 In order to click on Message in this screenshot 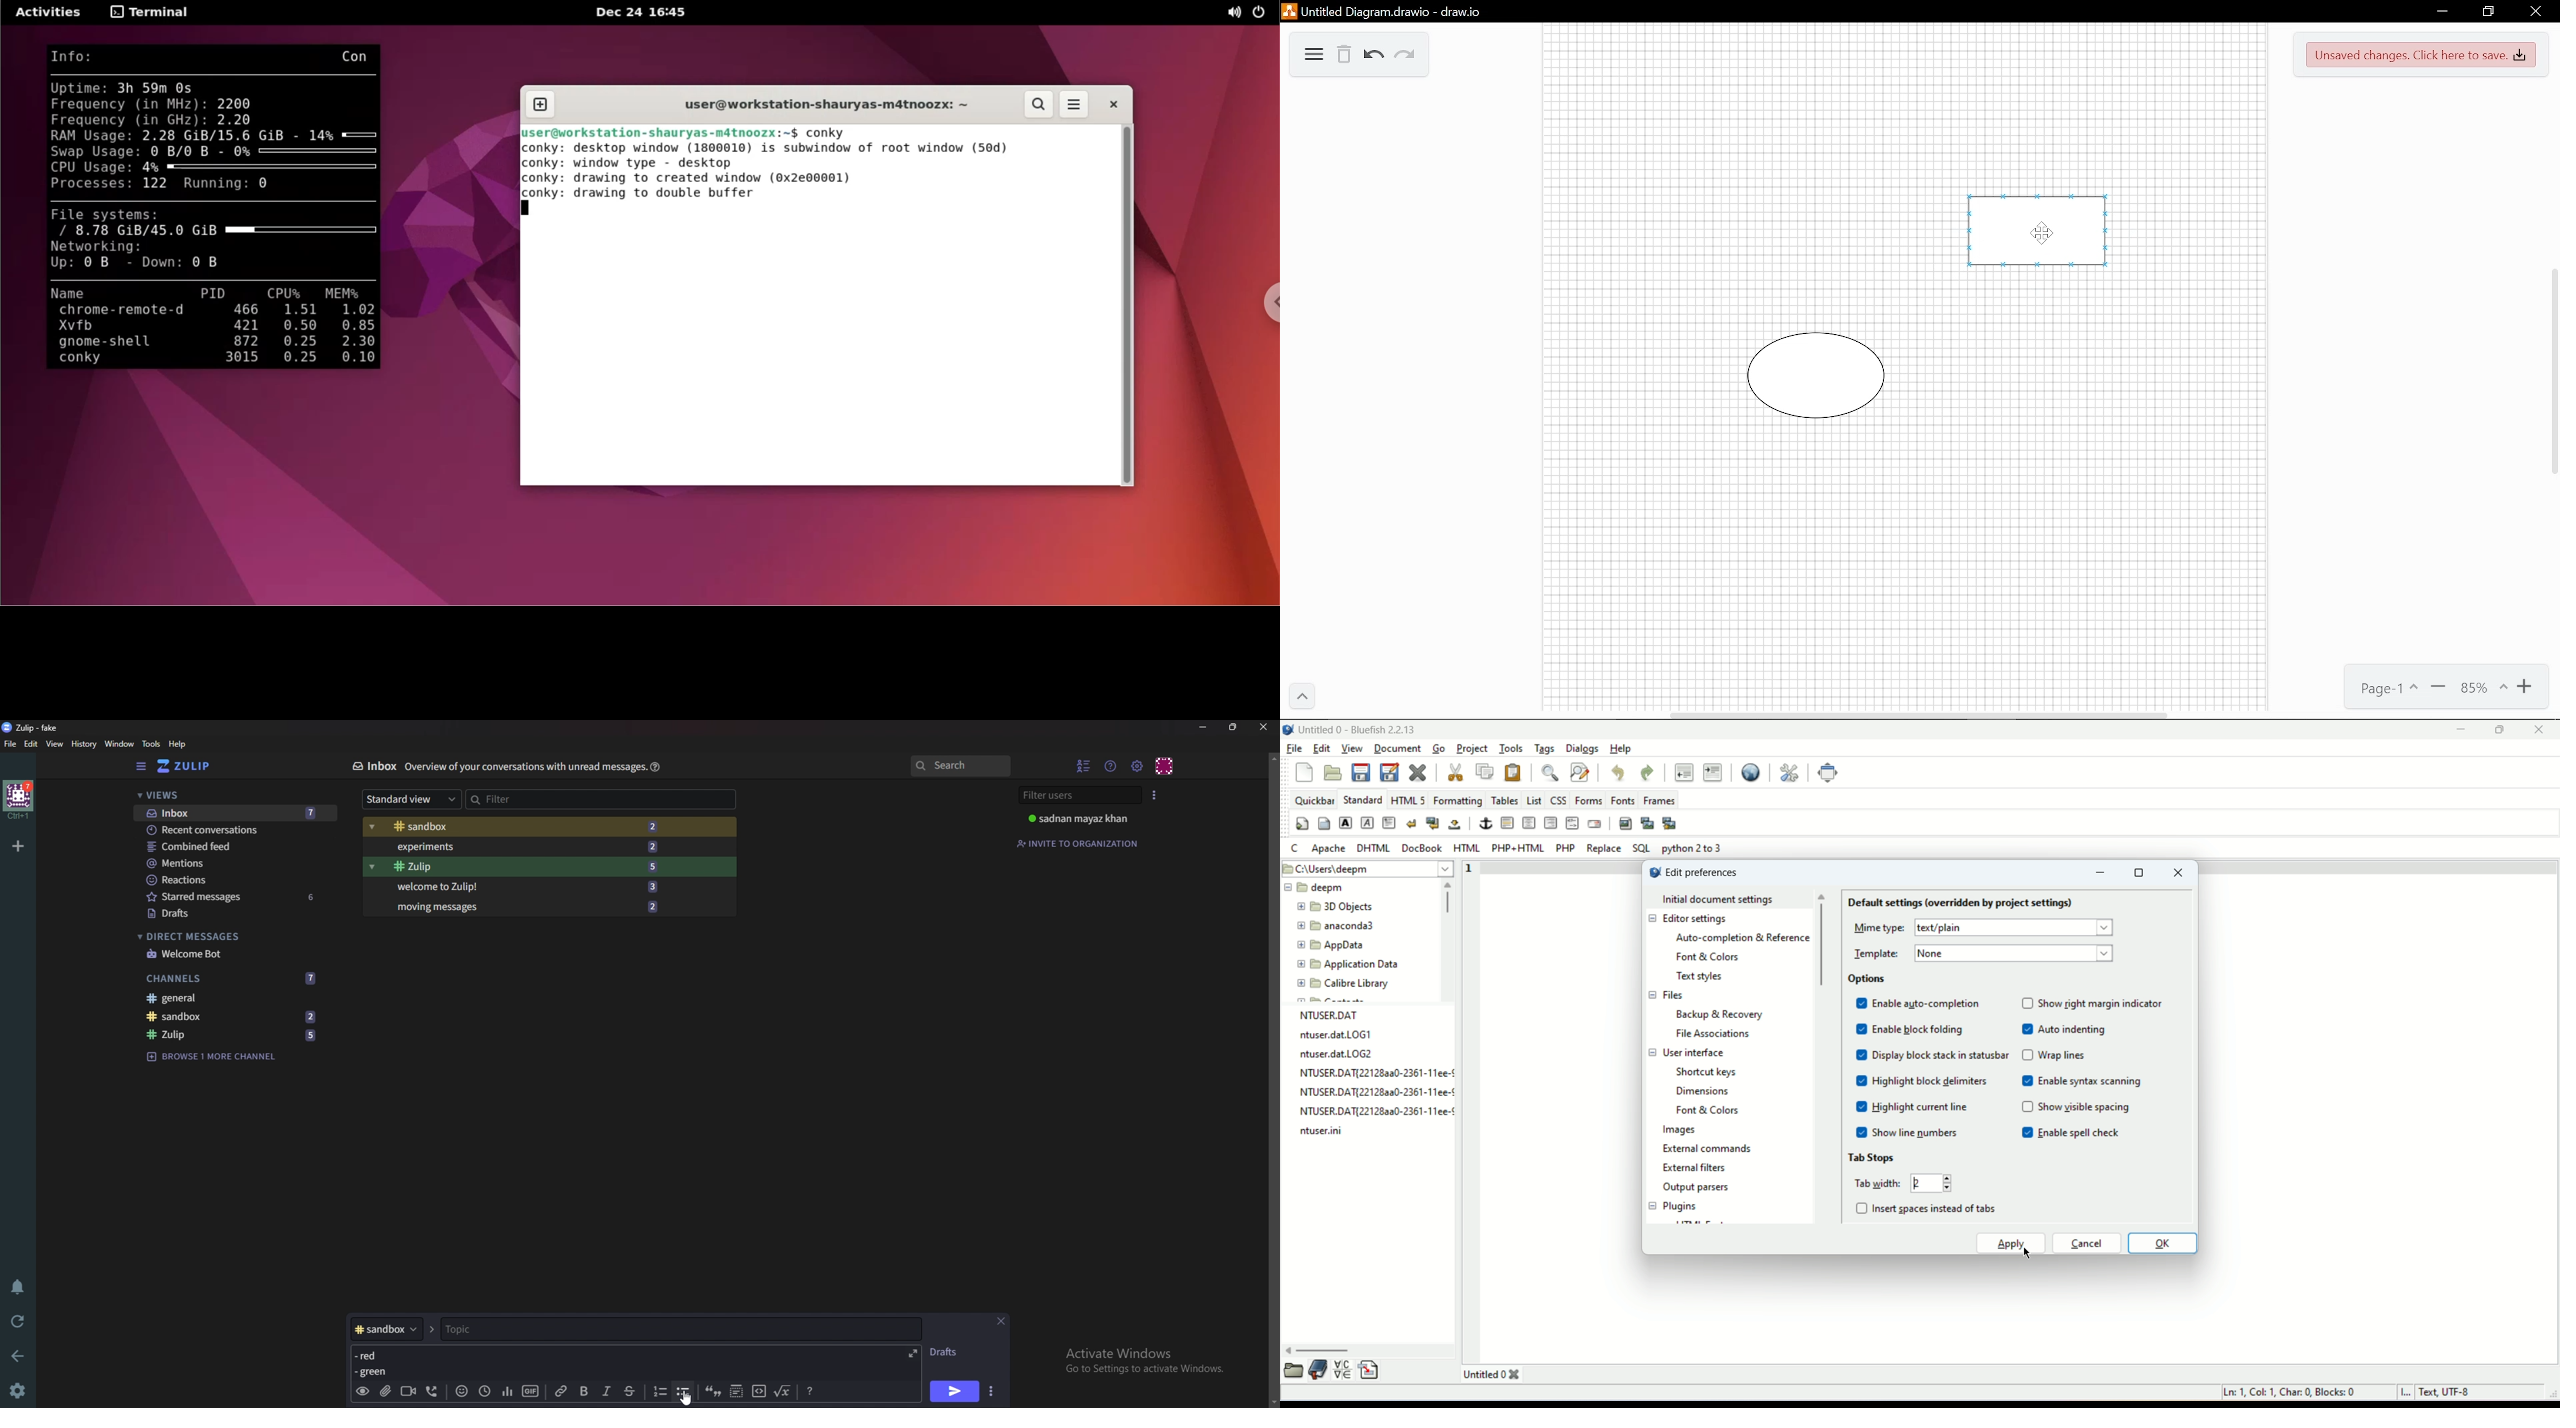, I will do `click(375, 1363)`.